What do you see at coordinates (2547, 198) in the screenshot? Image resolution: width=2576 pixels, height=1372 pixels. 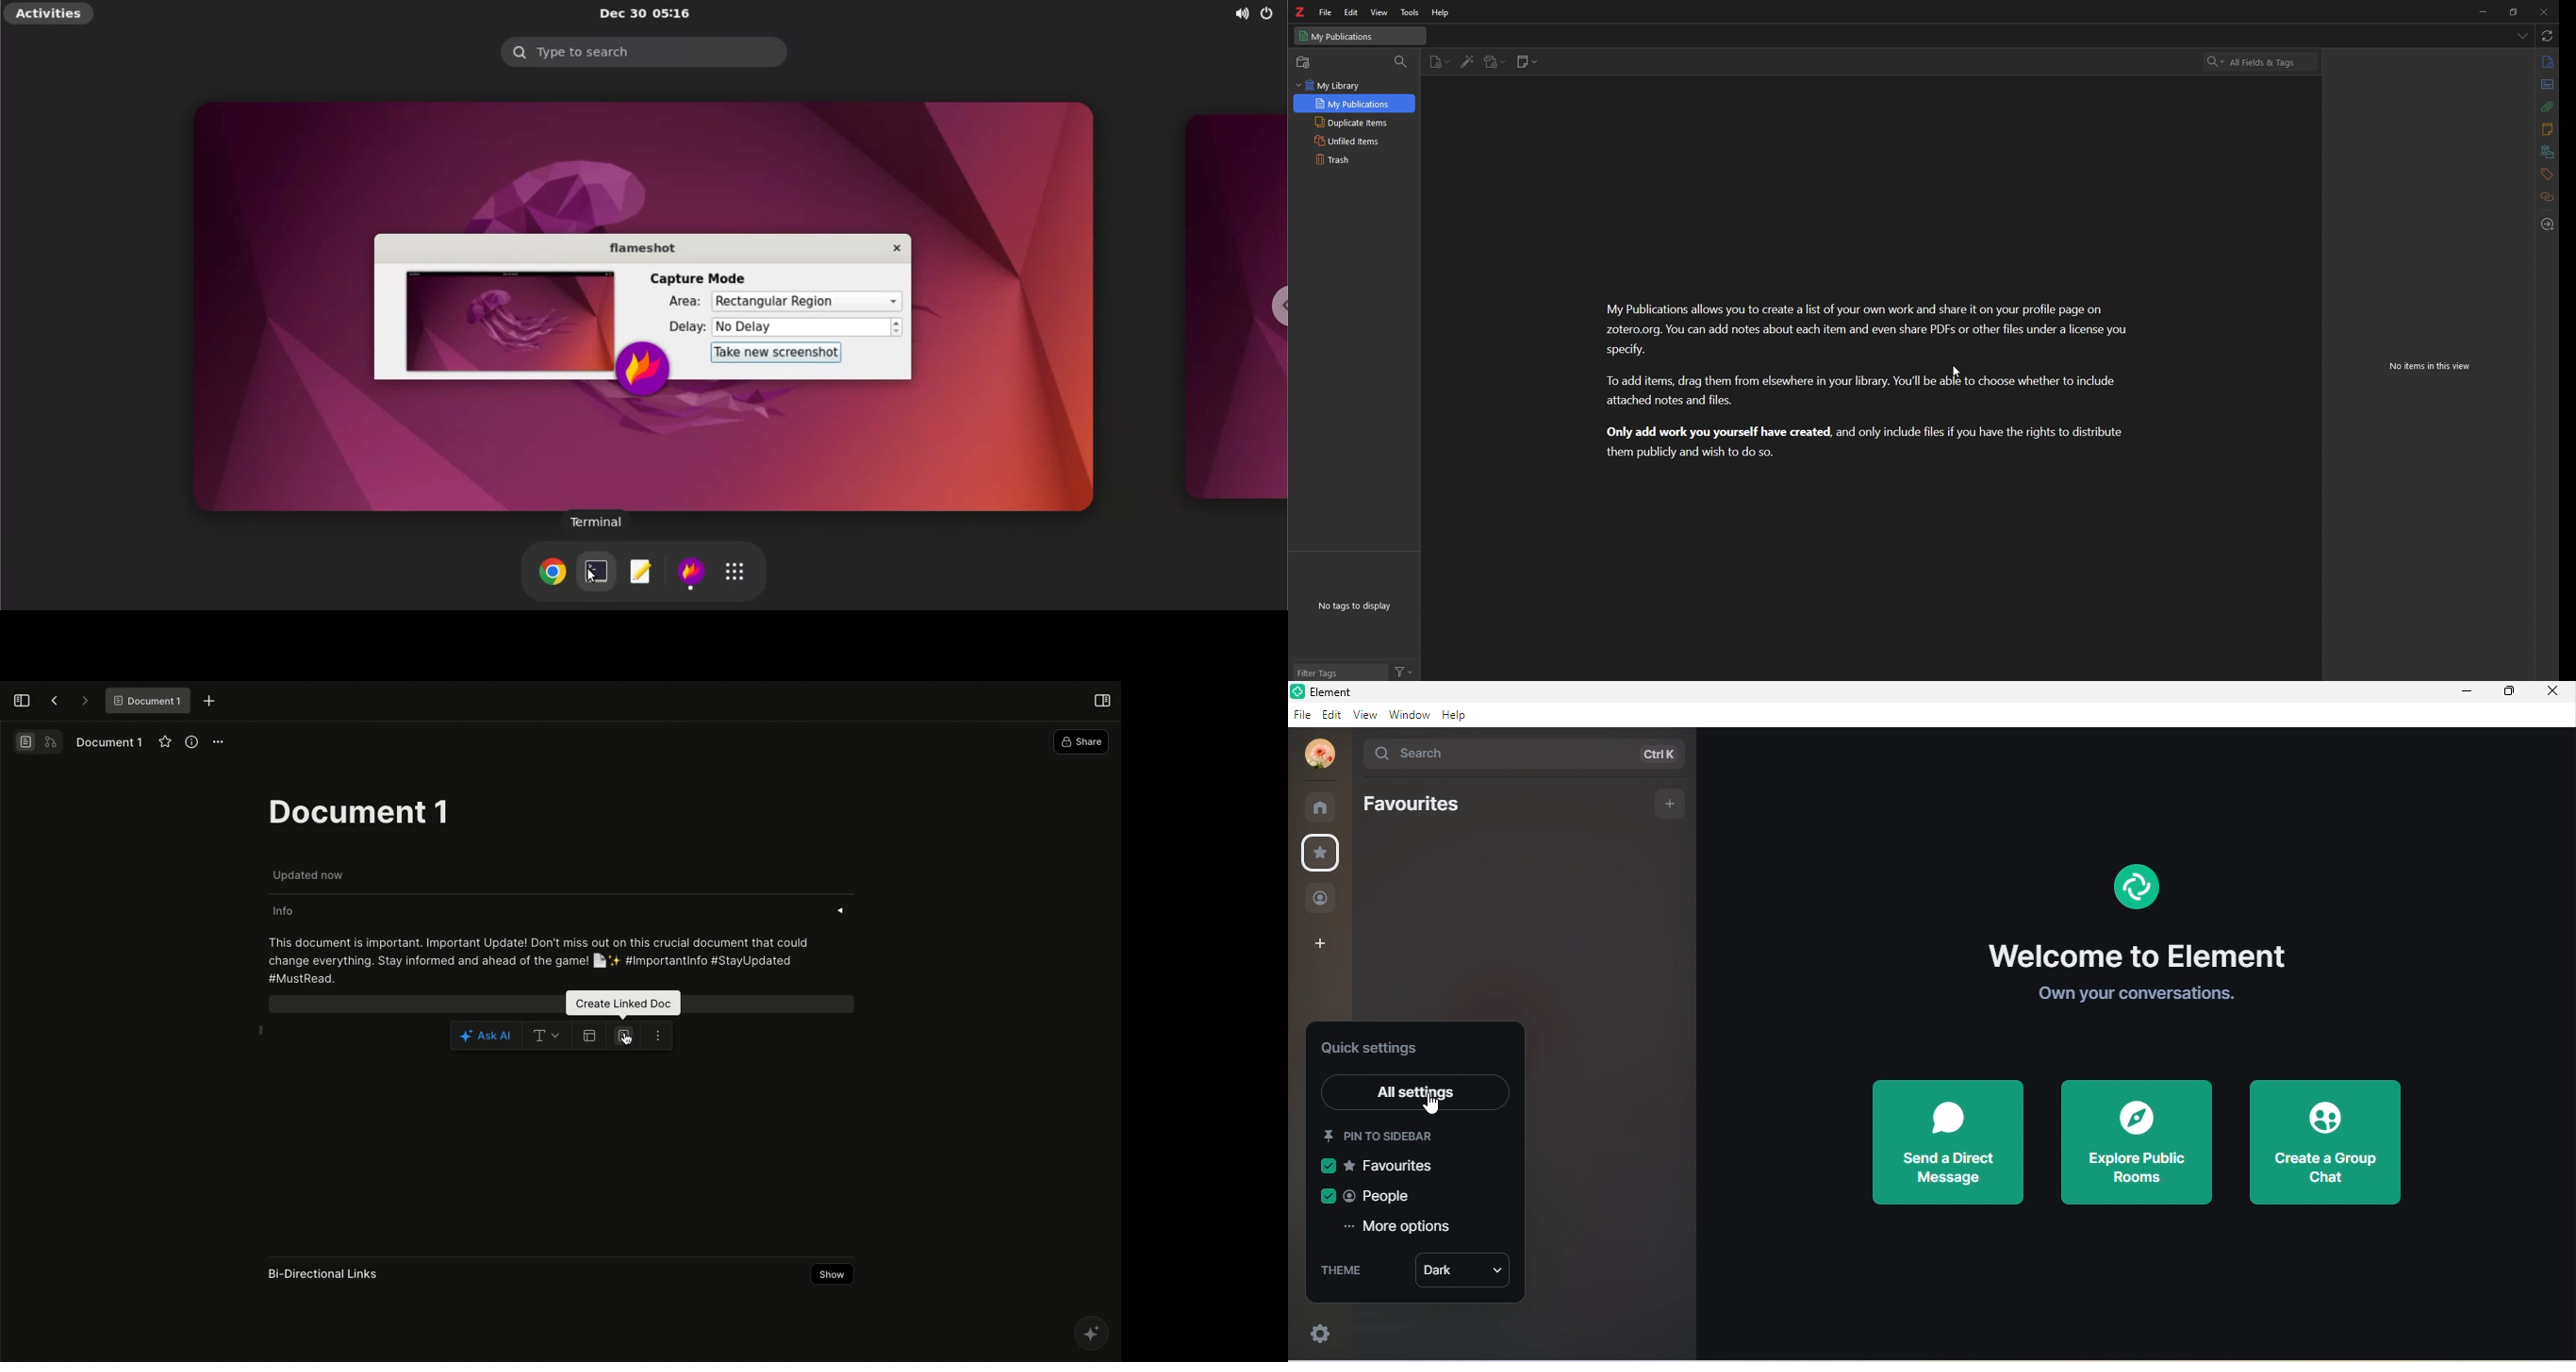 I see `Related` at bounding box center [2547, 198].